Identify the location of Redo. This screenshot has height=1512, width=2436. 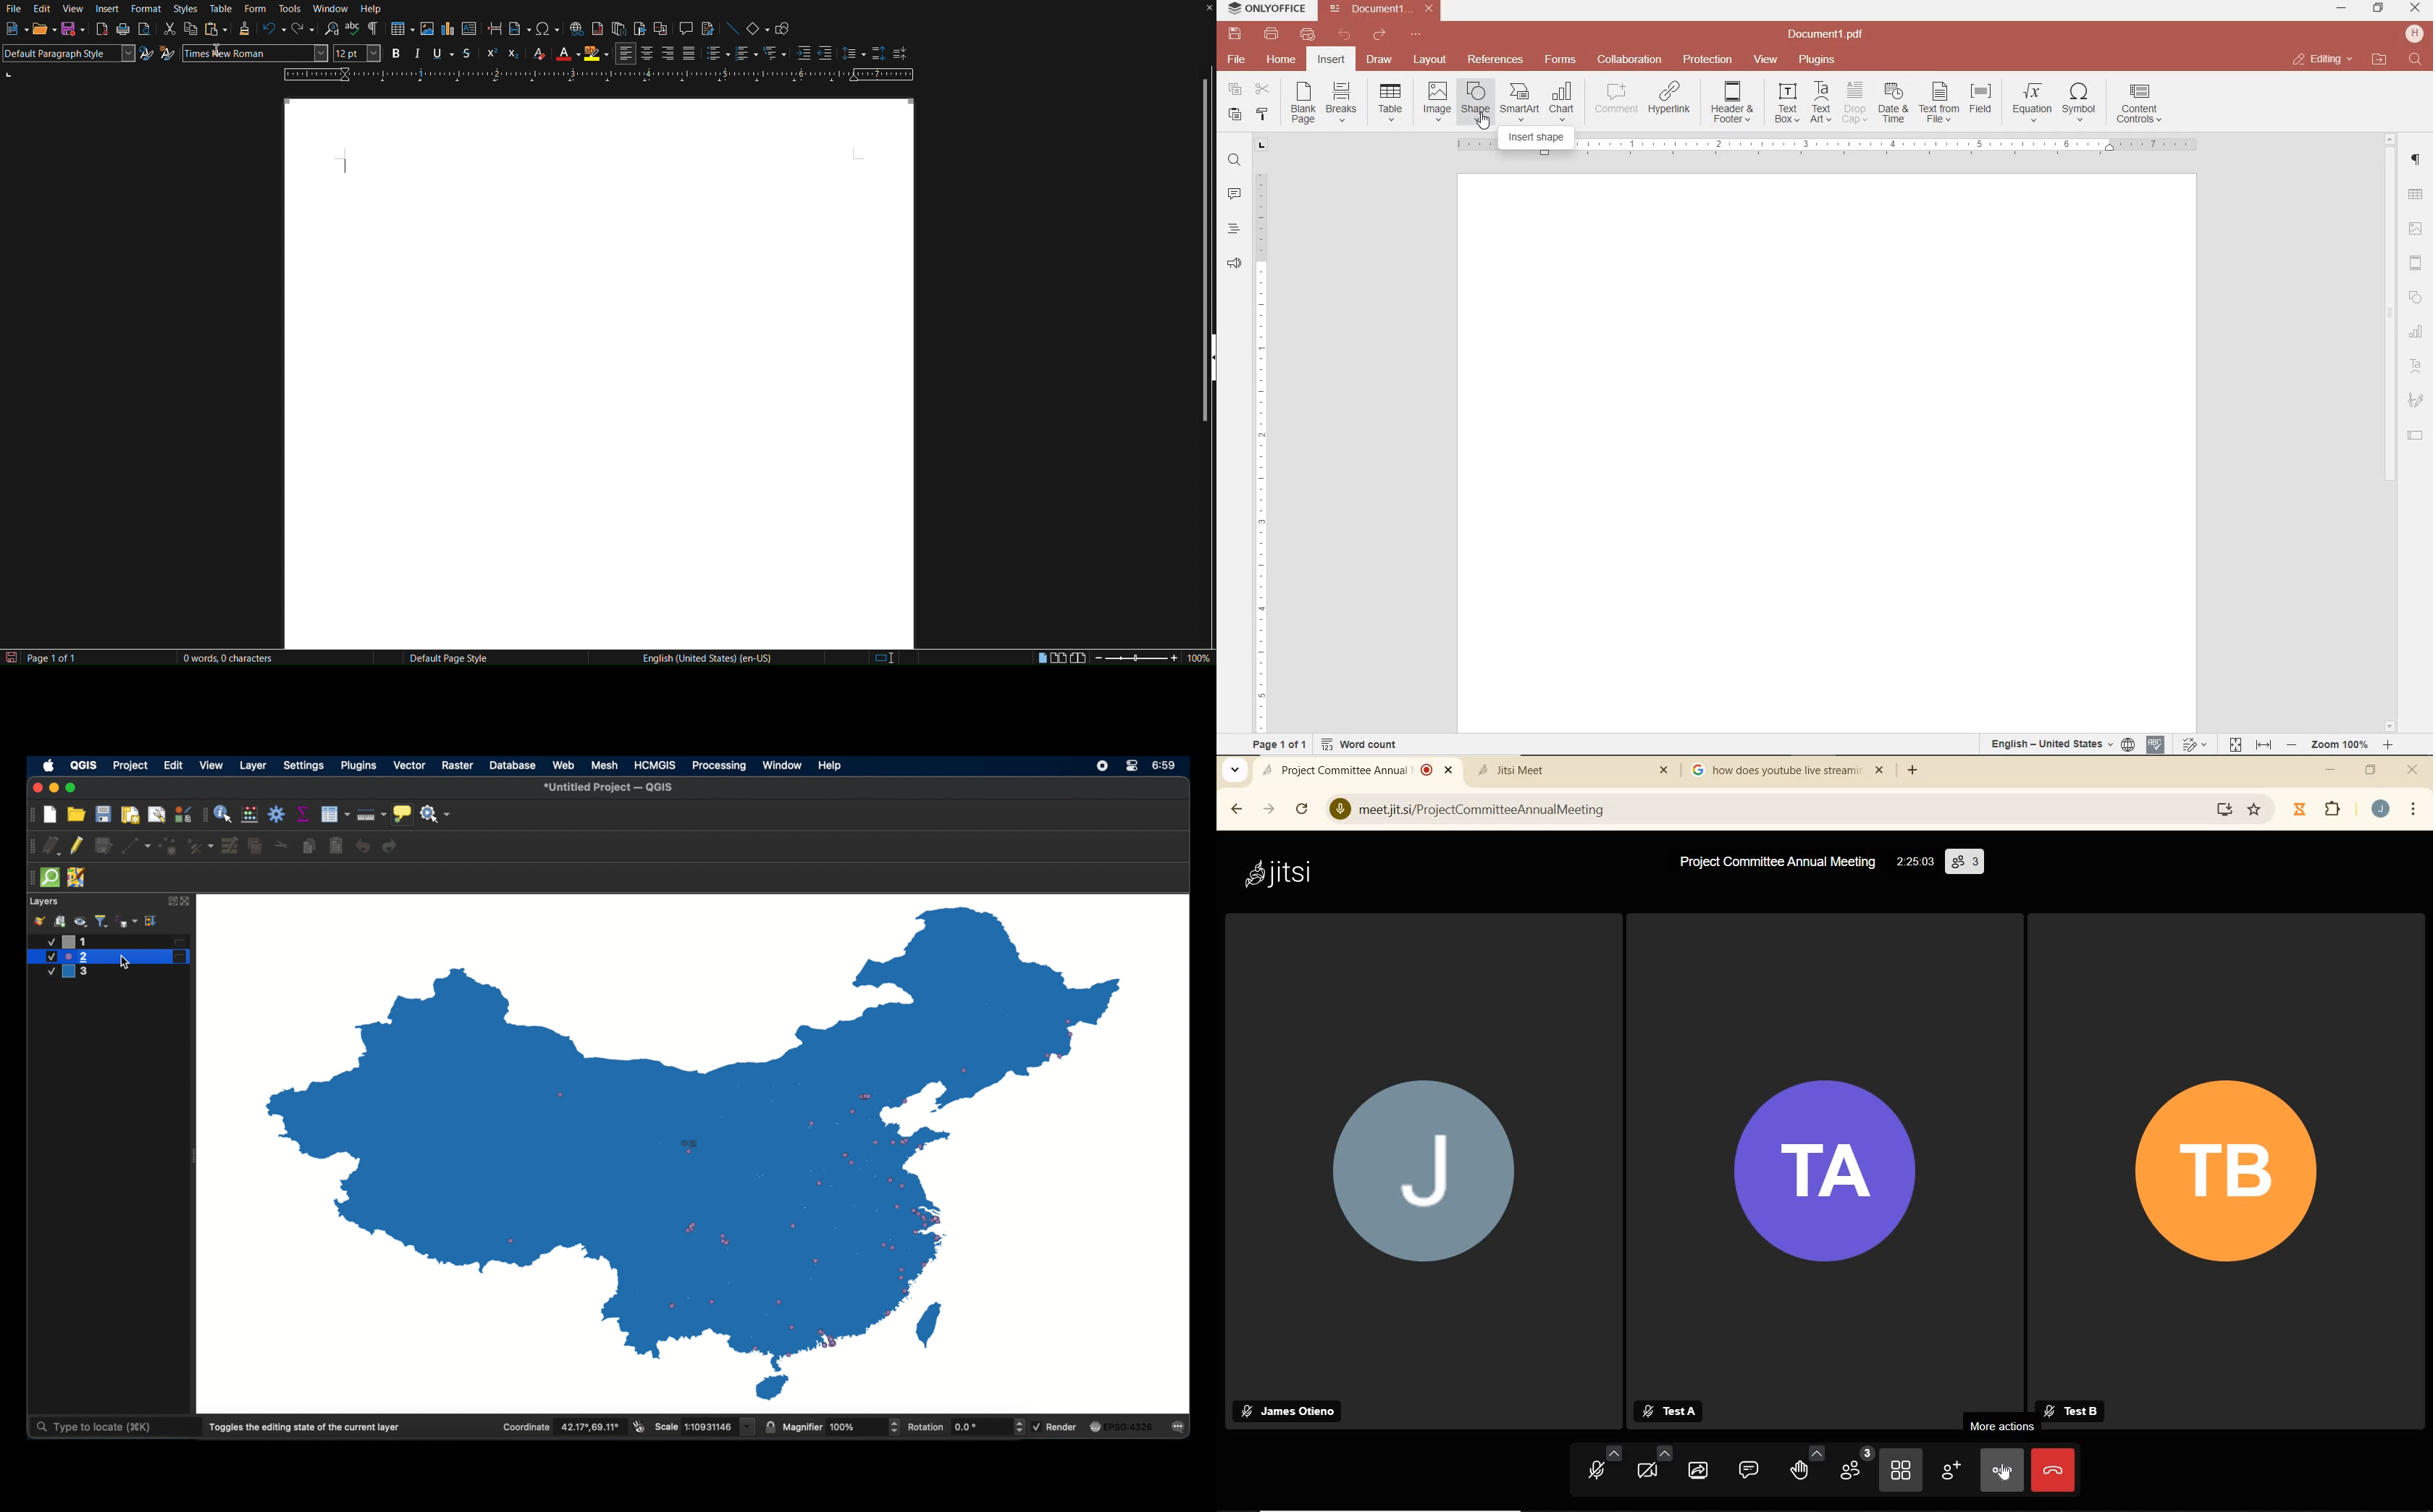
(300, 31).